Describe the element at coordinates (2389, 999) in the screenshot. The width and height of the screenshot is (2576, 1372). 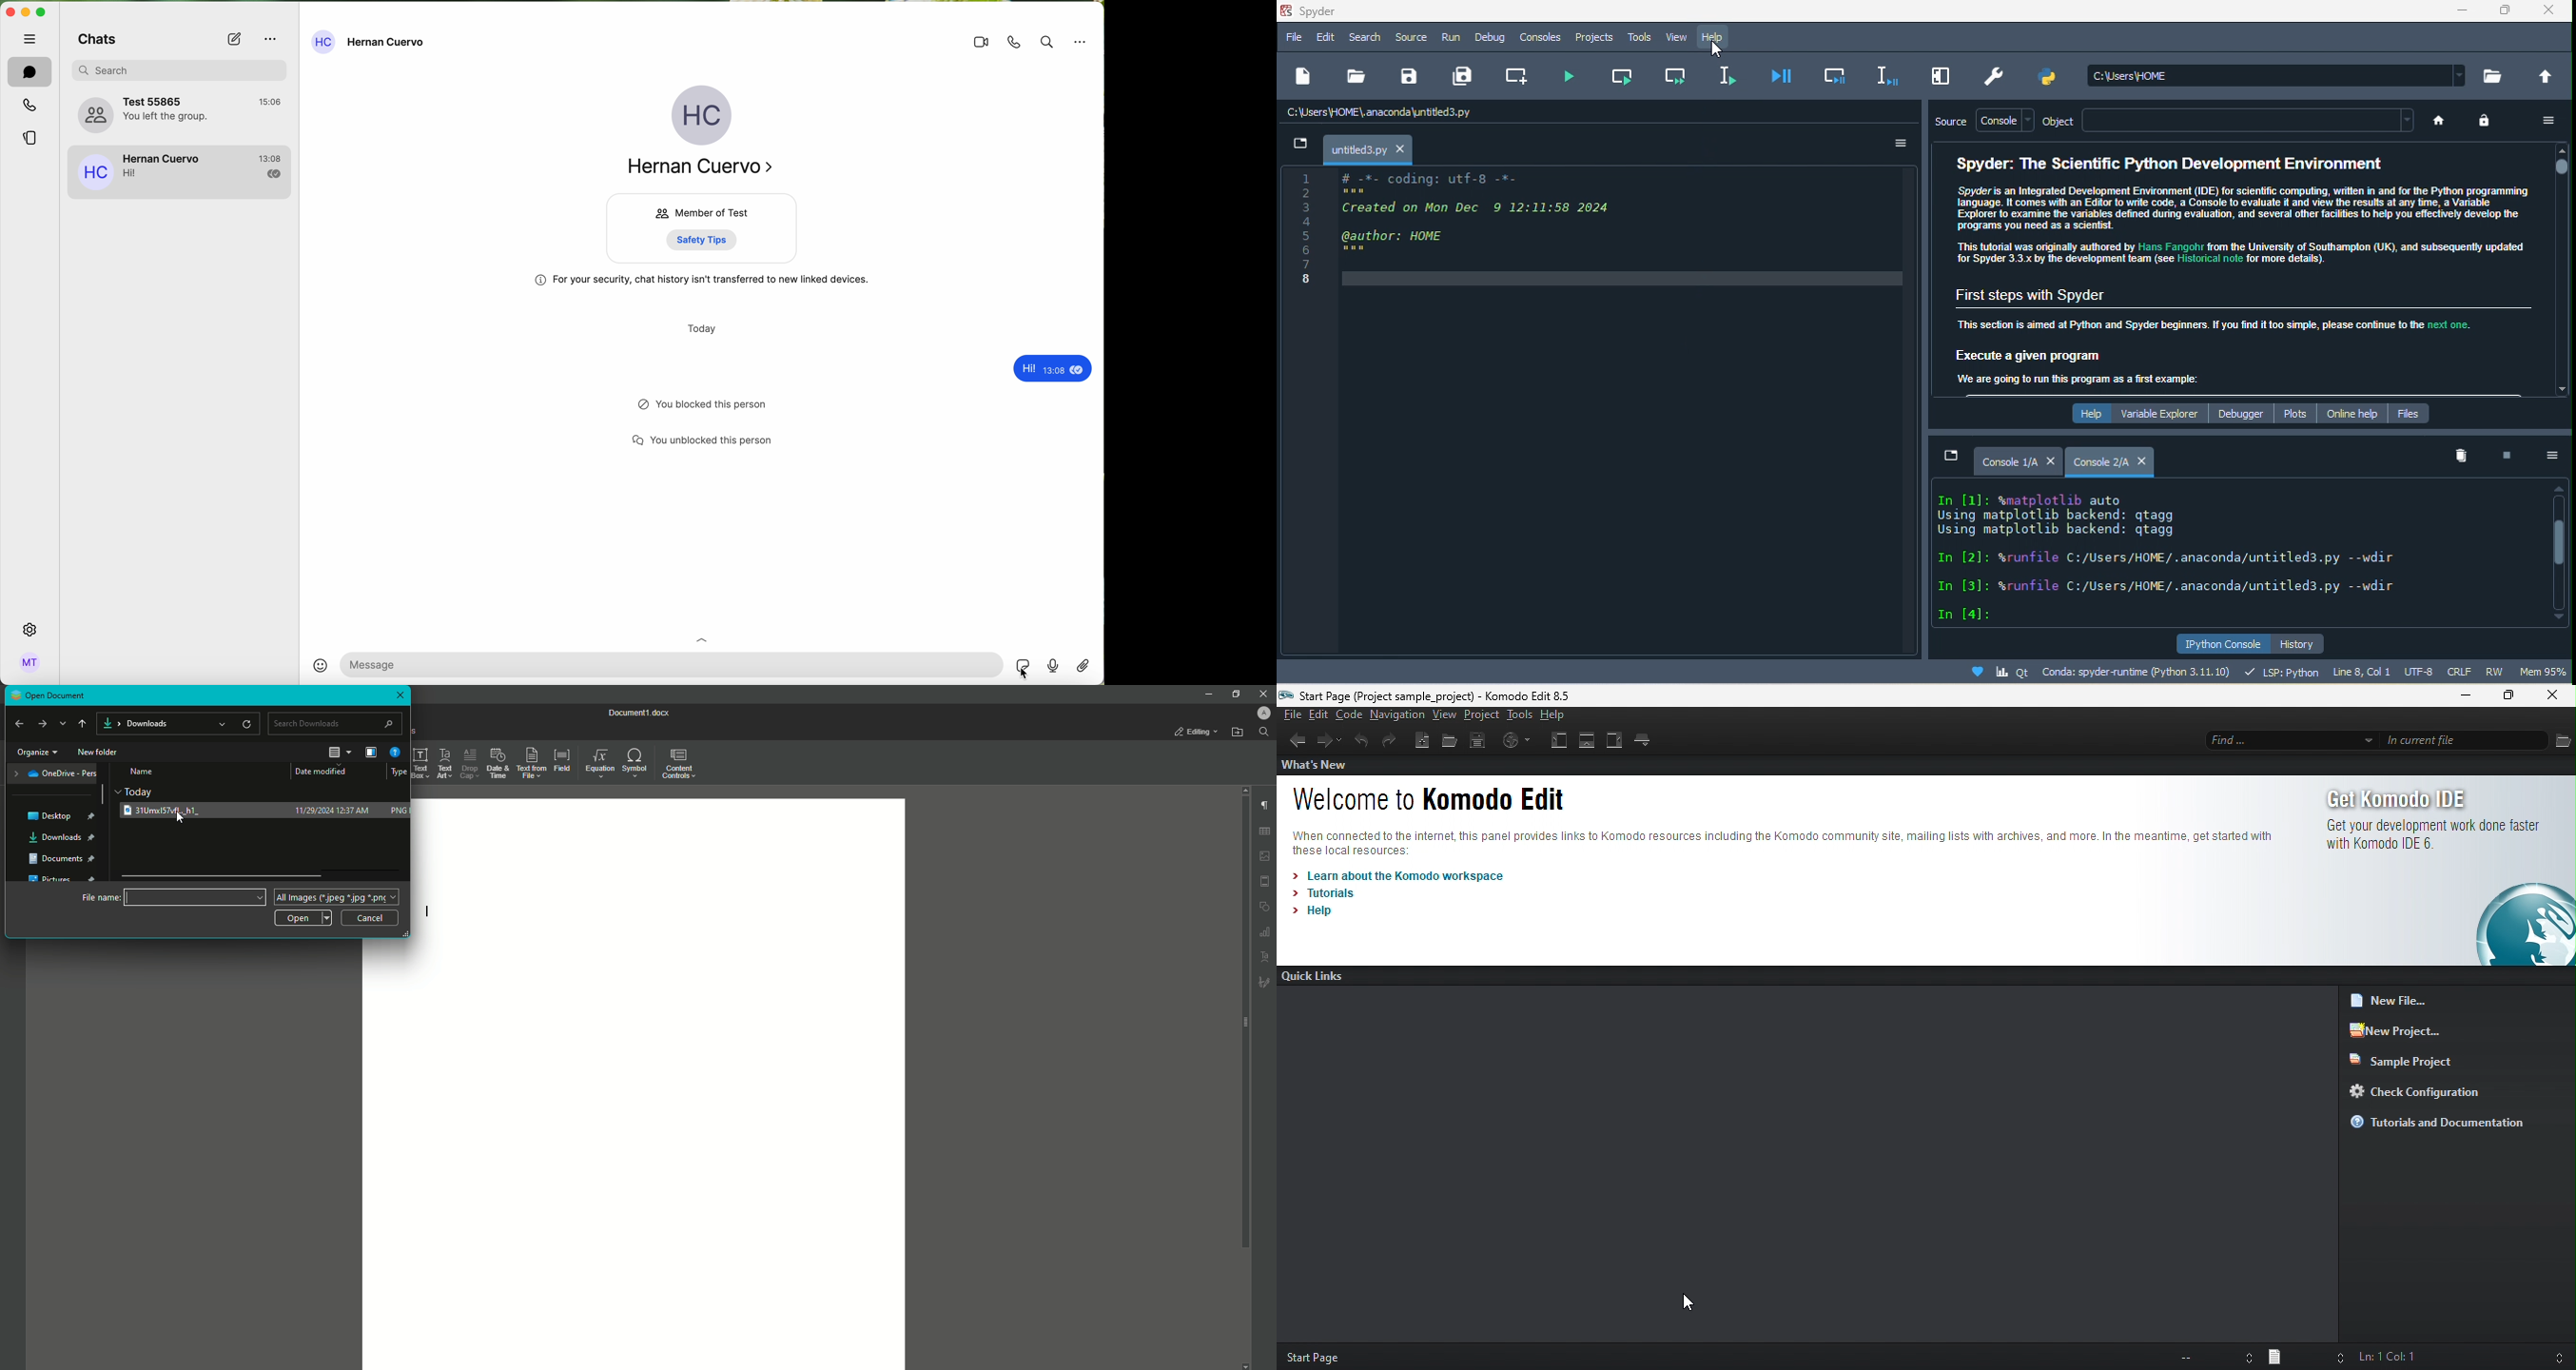
I see `new file` at that location.